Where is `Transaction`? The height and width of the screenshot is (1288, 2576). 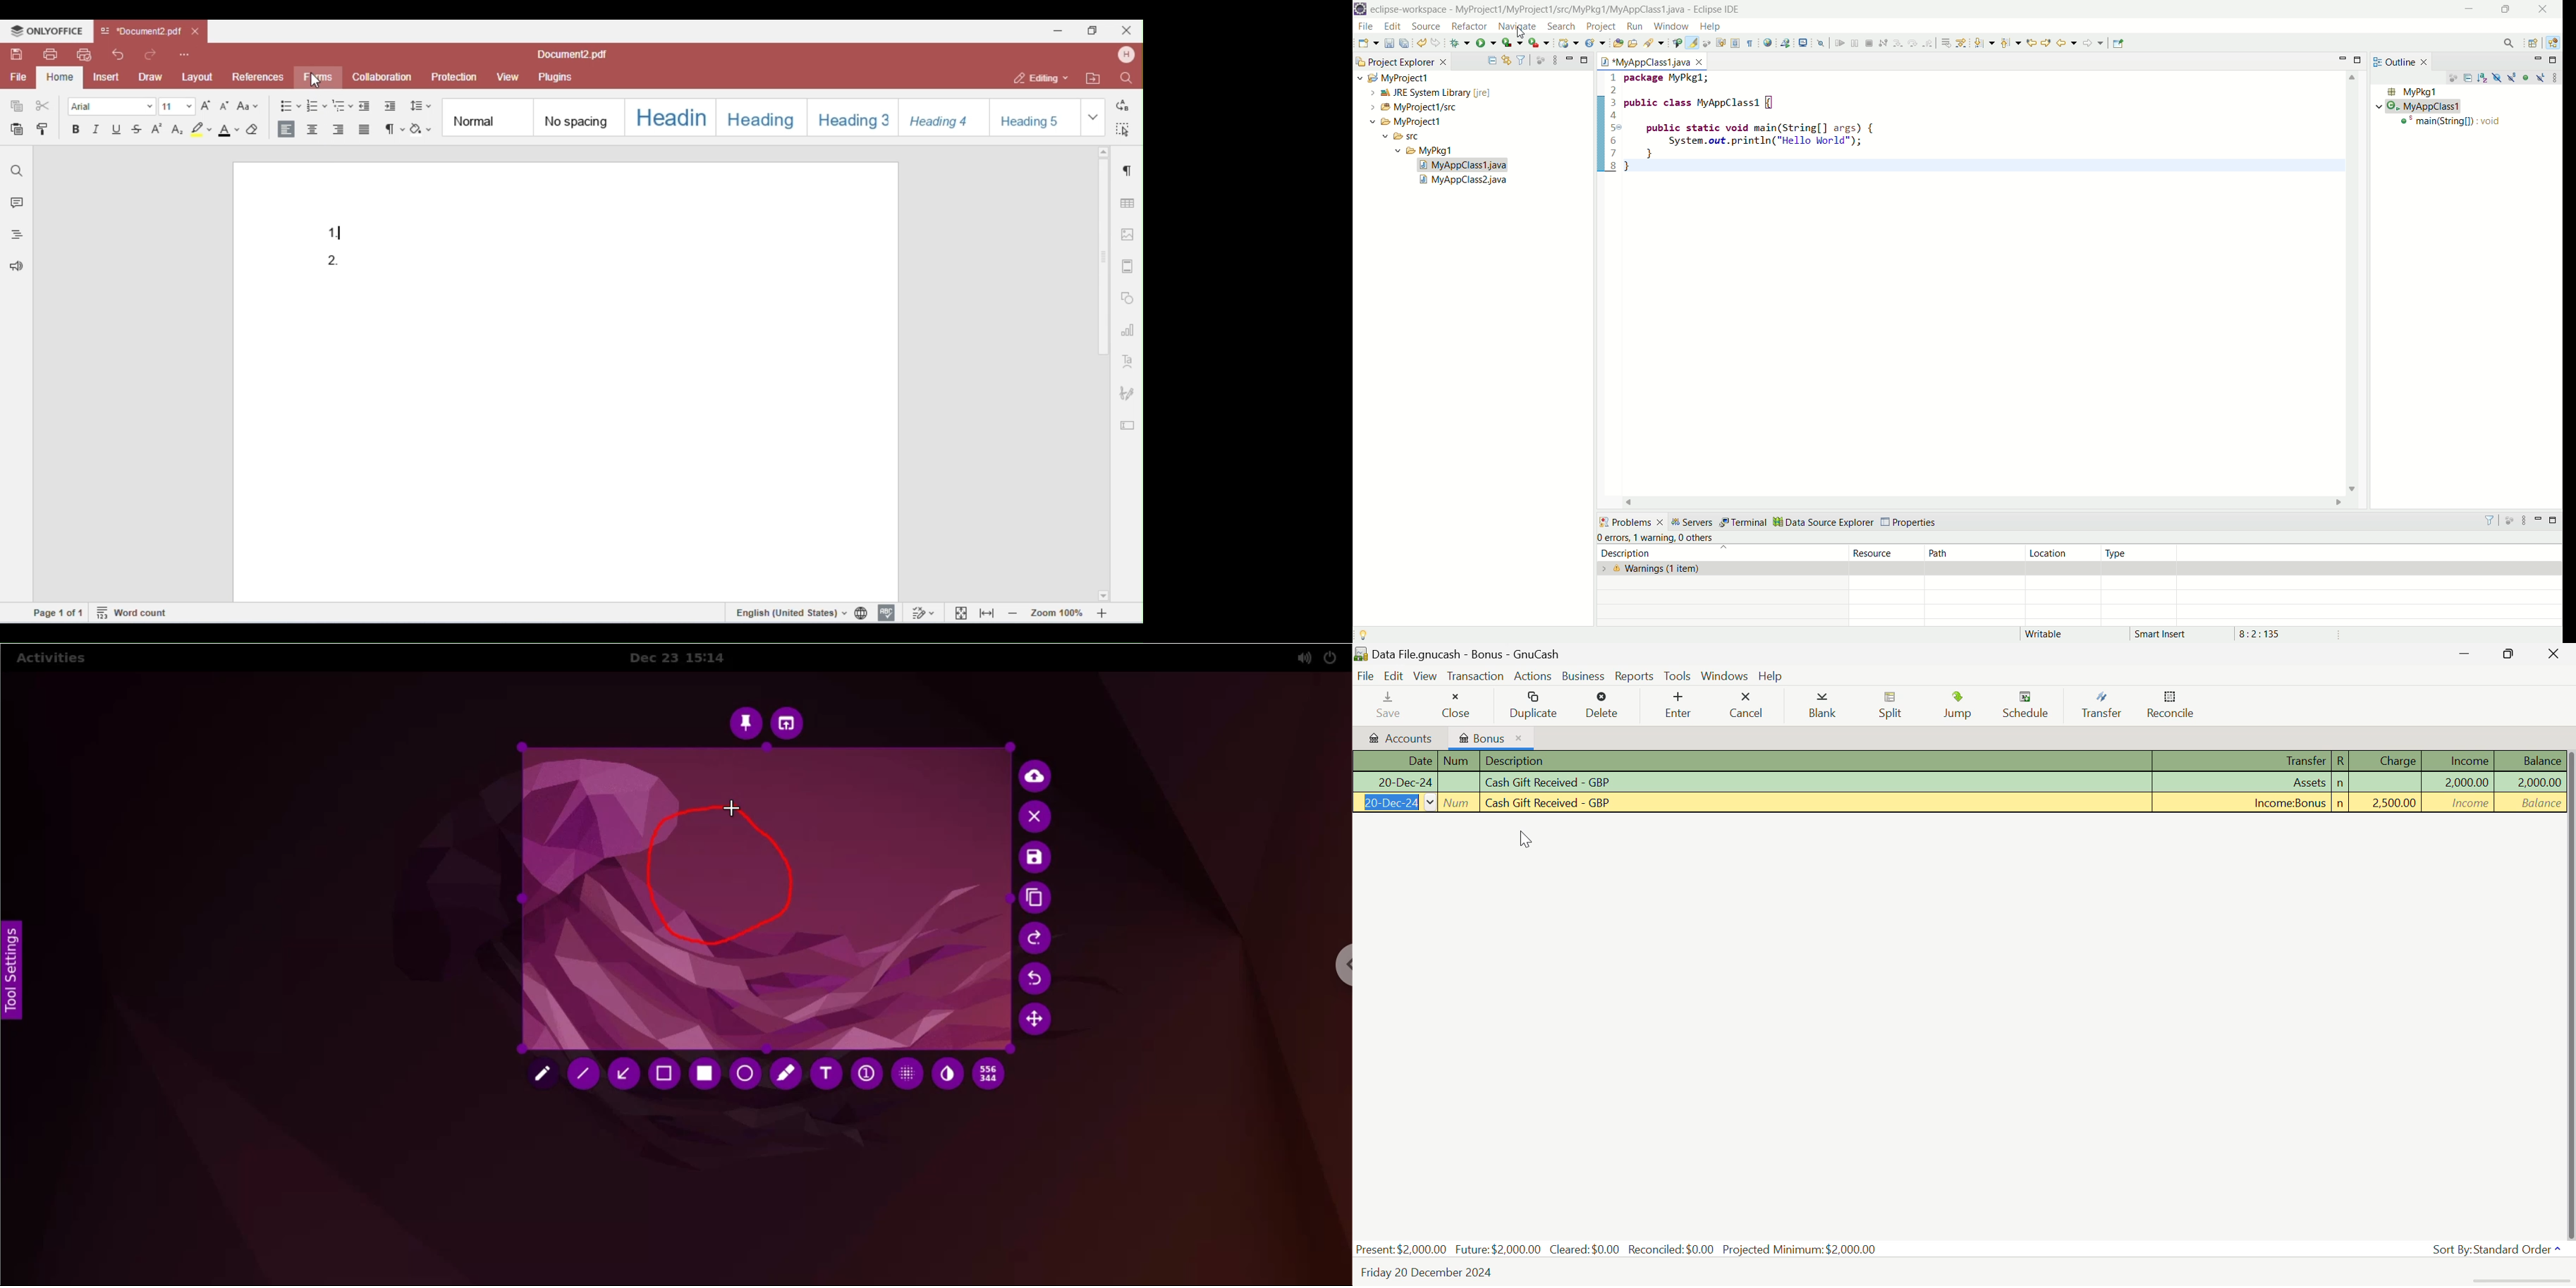 Transaction is located at coordinates (1474, 675).